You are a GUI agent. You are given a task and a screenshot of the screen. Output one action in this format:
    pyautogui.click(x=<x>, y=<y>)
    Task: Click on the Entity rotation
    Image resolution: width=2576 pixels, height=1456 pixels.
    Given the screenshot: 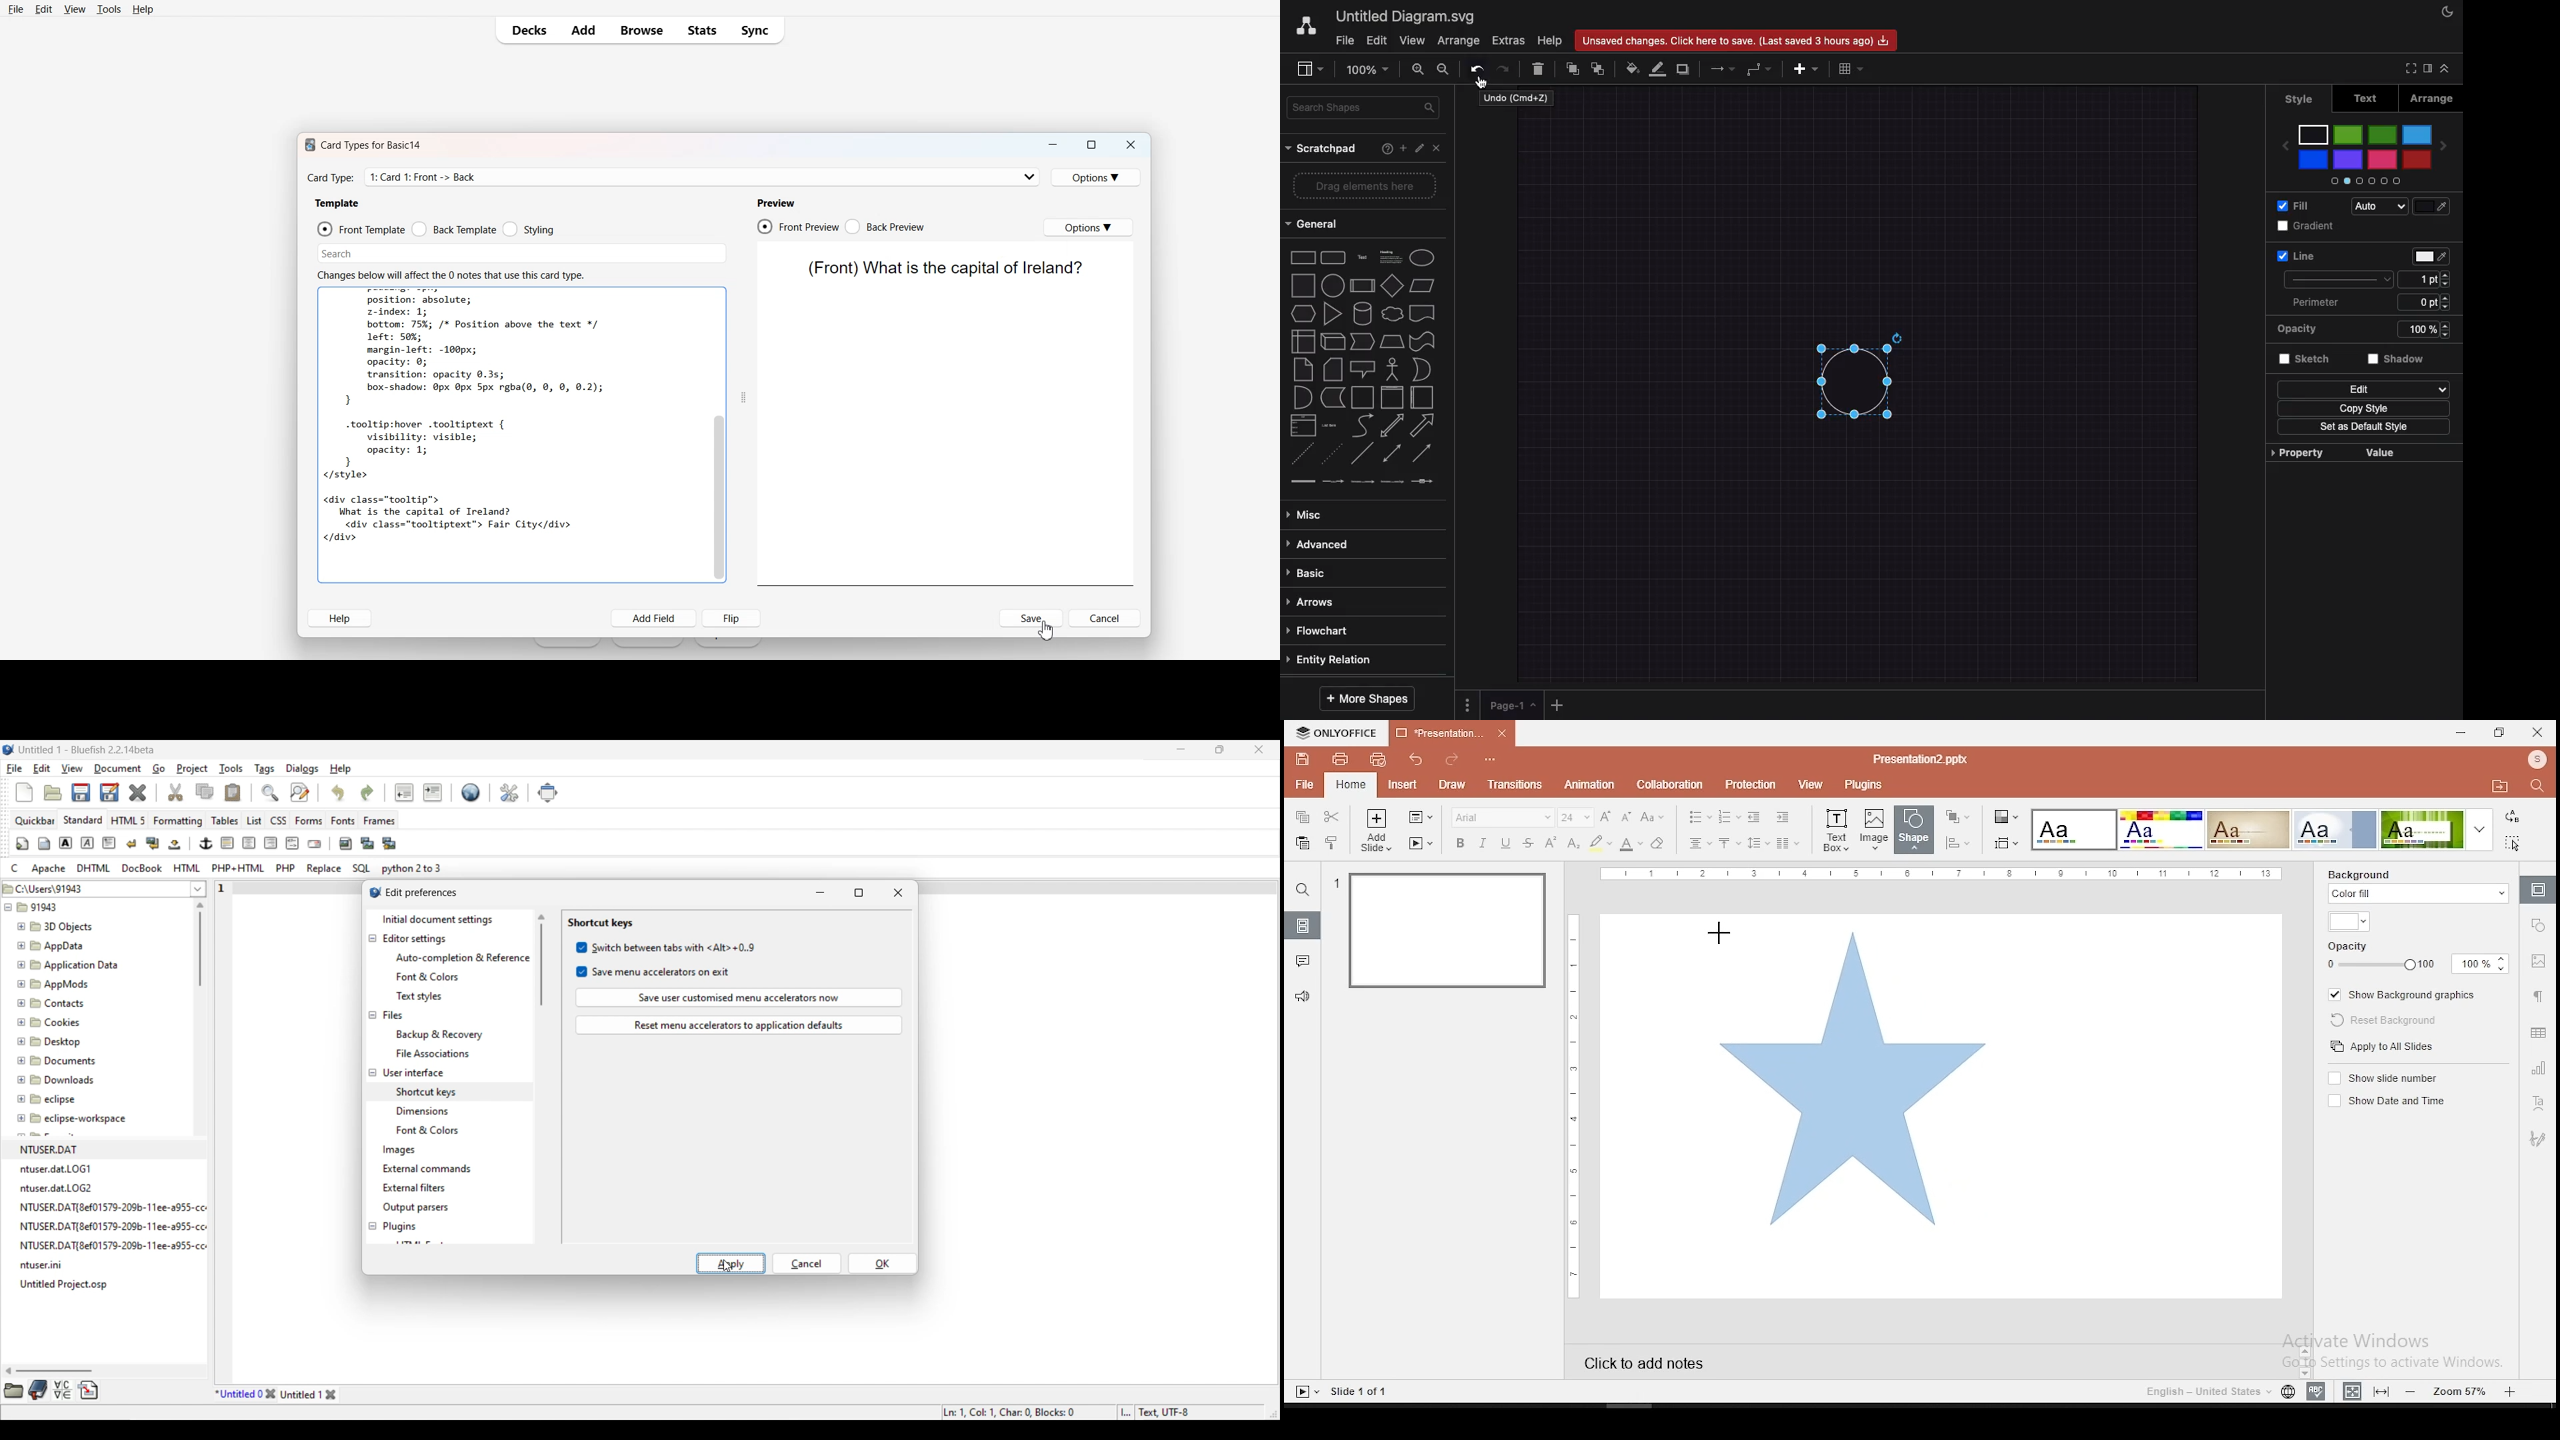 What is the action you would take?
    pyautogui.click(x=1335, y=659)
    